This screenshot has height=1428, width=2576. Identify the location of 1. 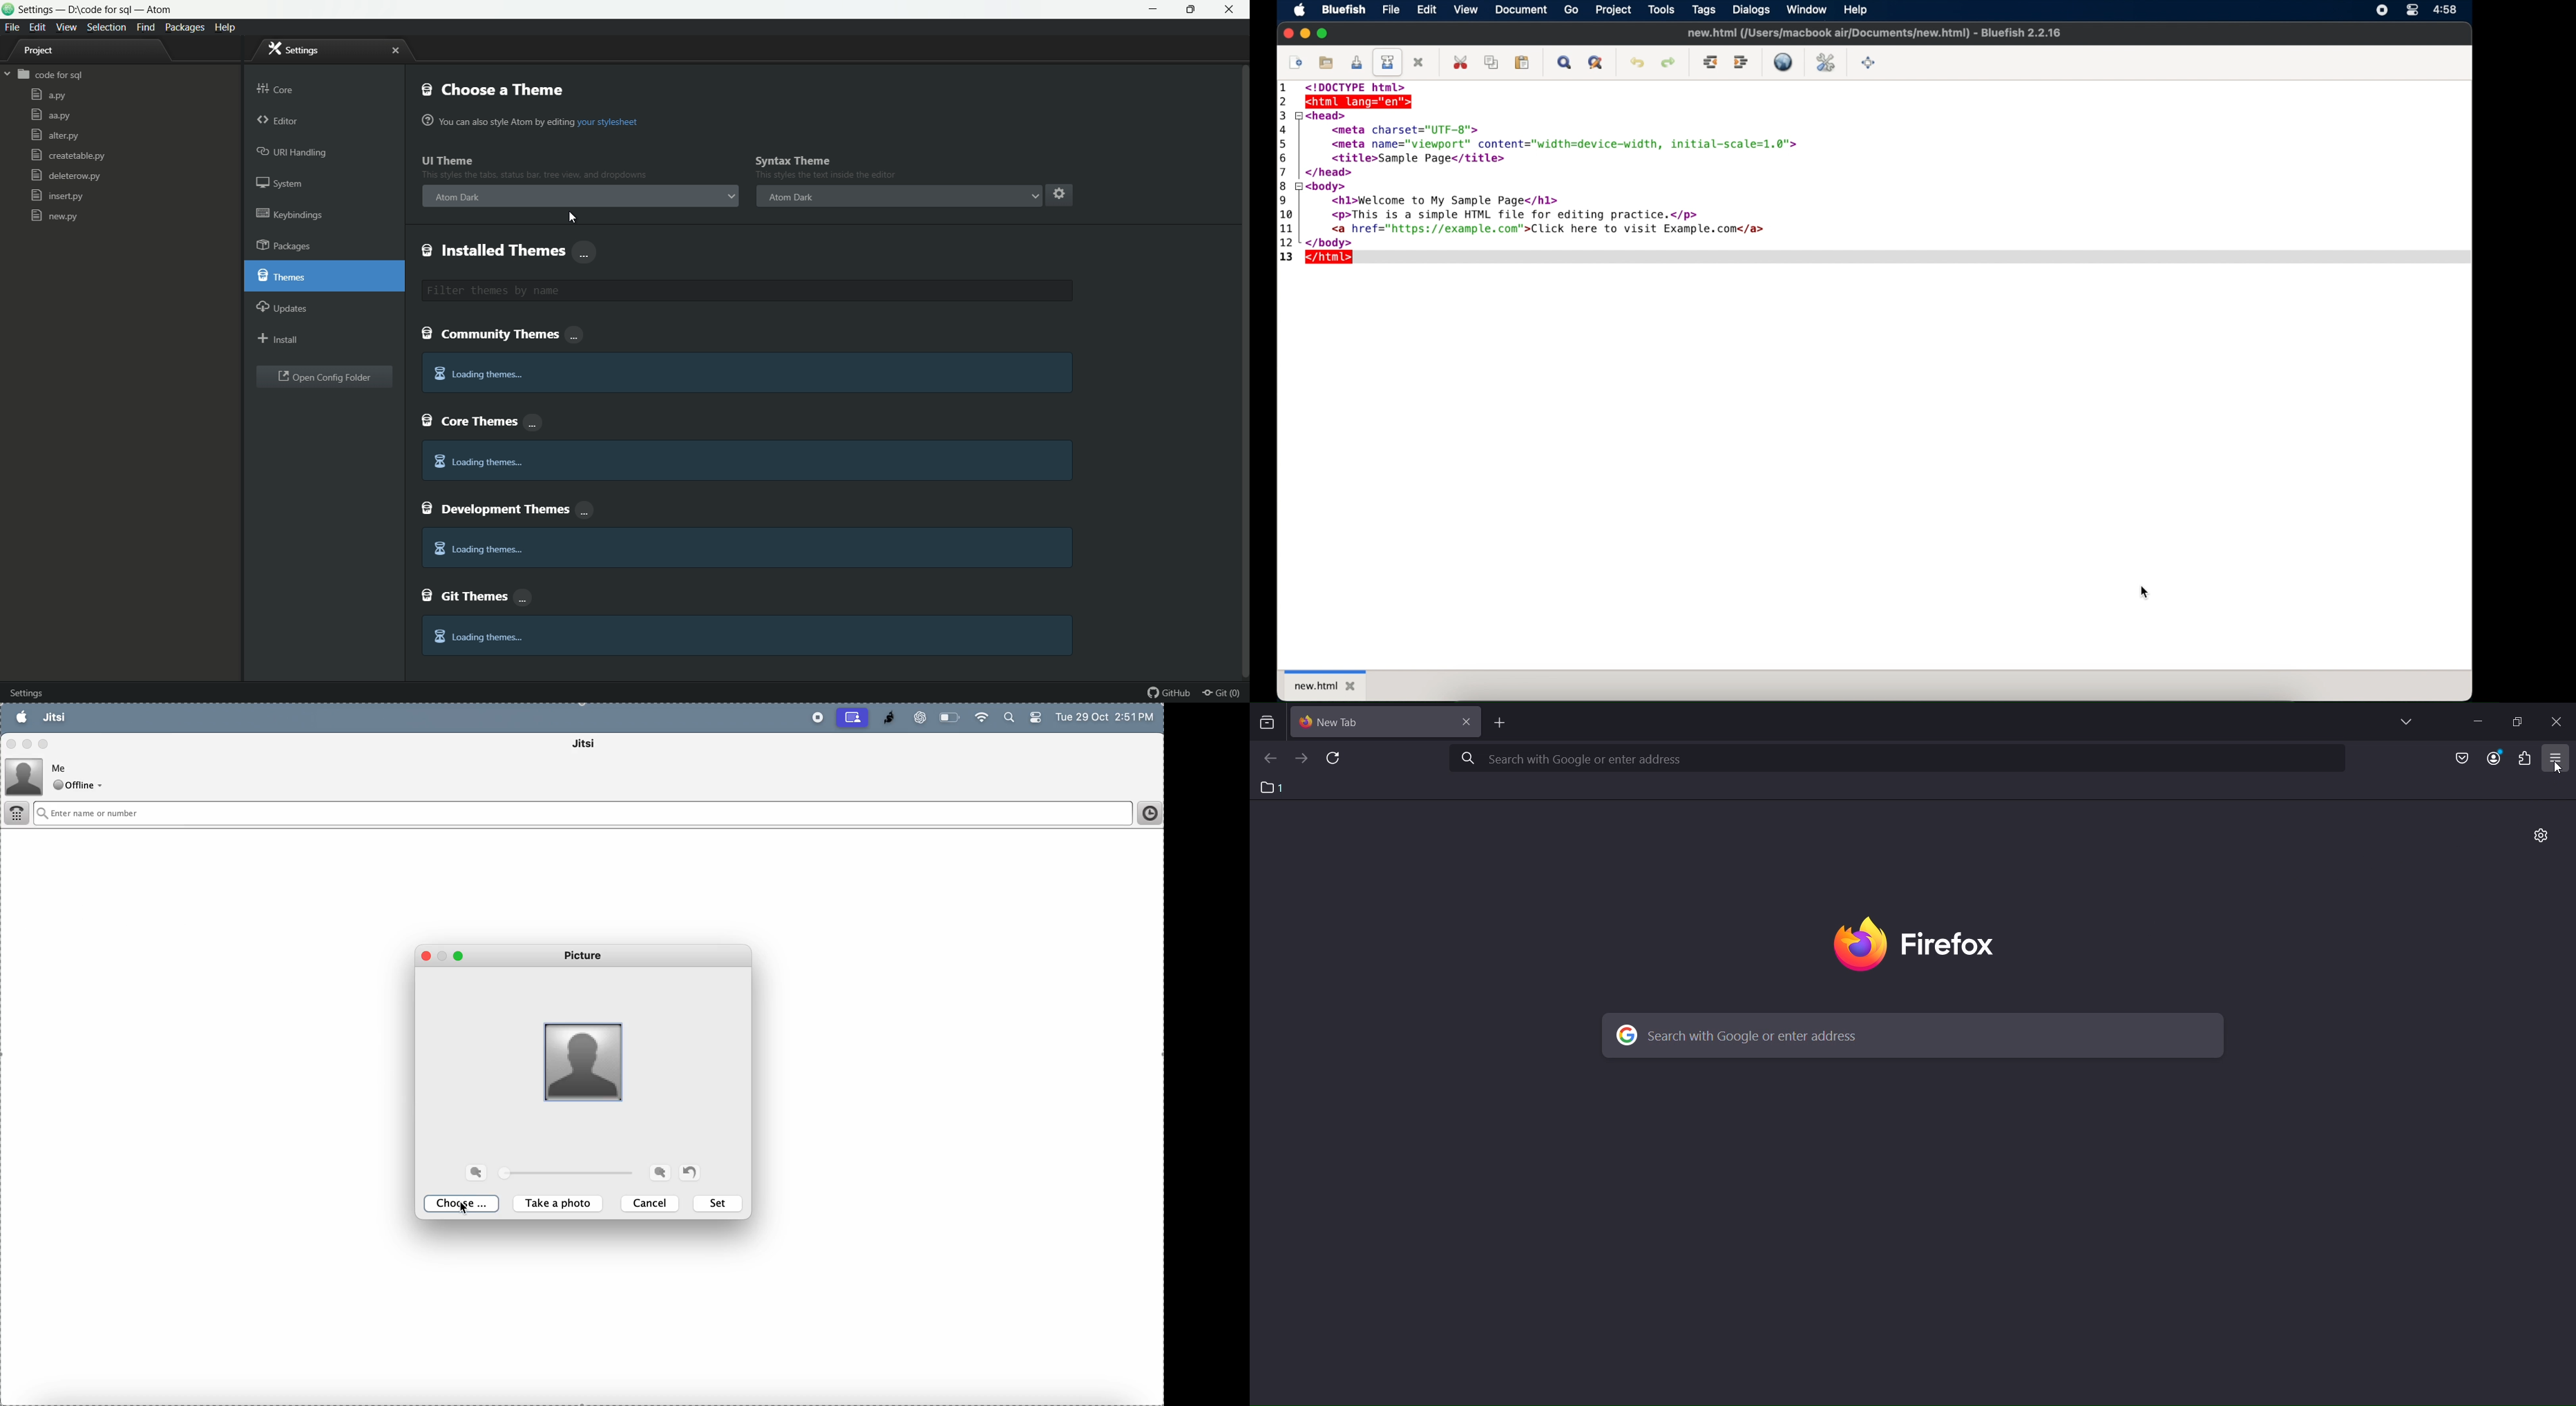
(1277, 788).